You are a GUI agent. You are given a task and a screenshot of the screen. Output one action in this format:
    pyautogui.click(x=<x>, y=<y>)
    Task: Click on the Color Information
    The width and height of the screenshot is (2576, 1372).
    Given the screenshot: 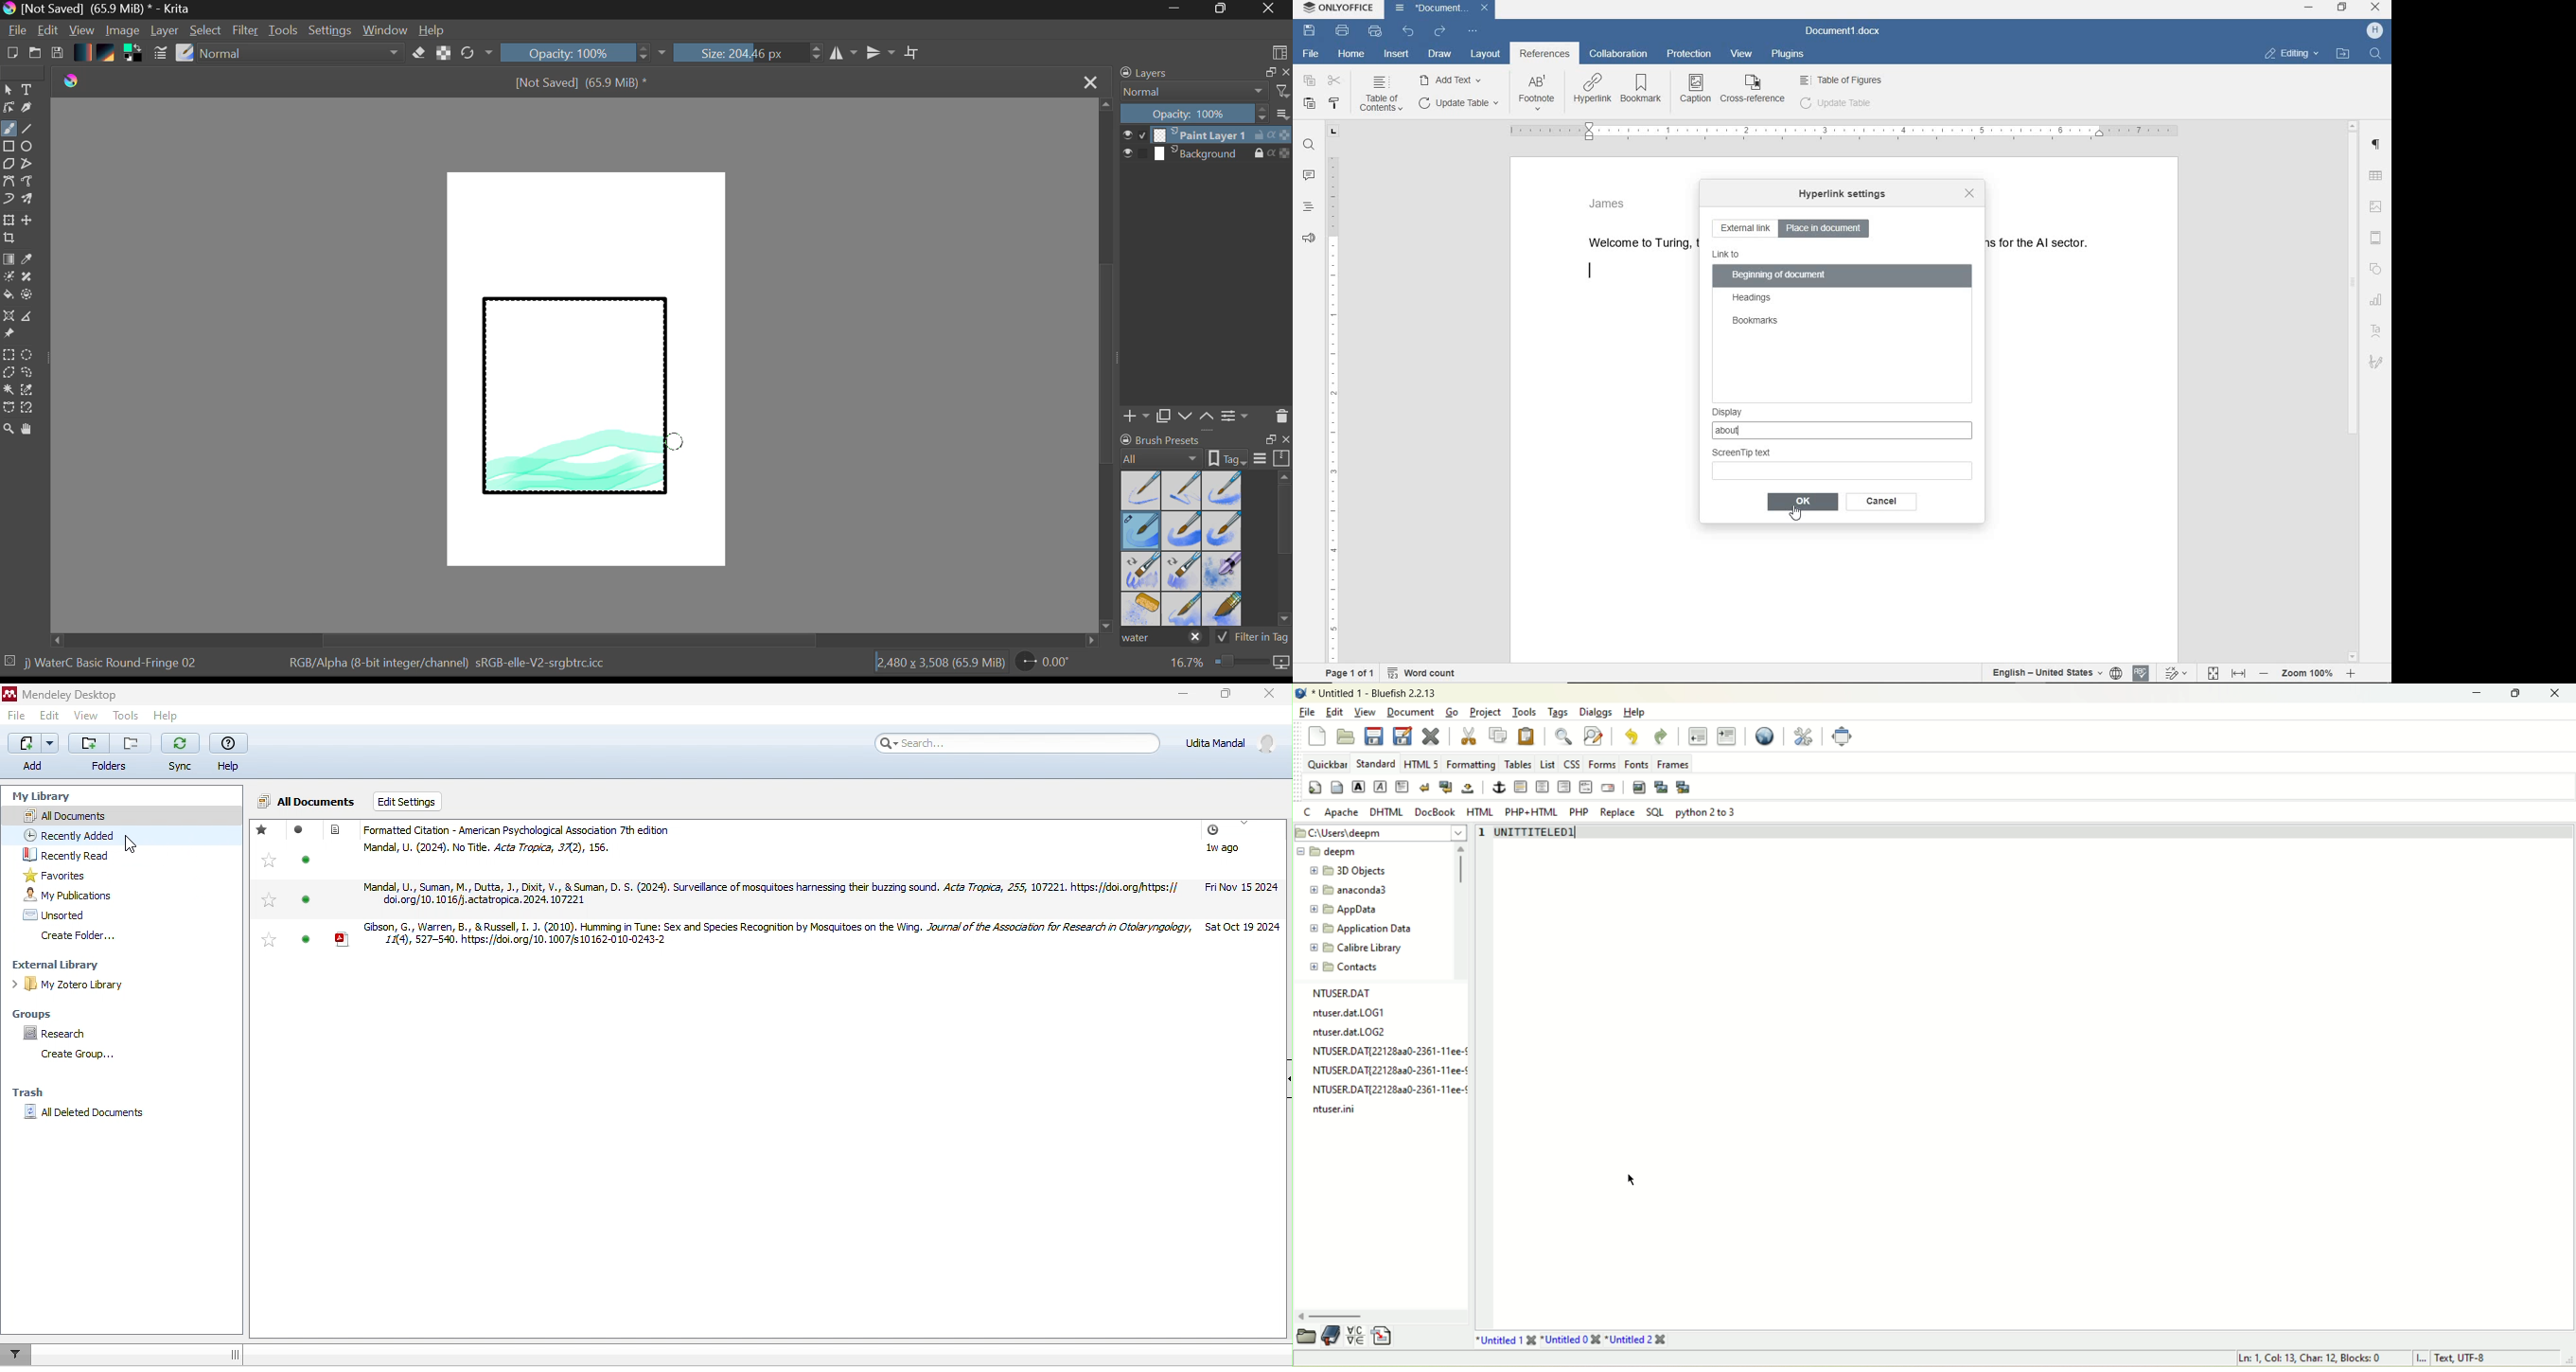 What is the action you would take?
    pyautogui.click(x=446, y=665)
    